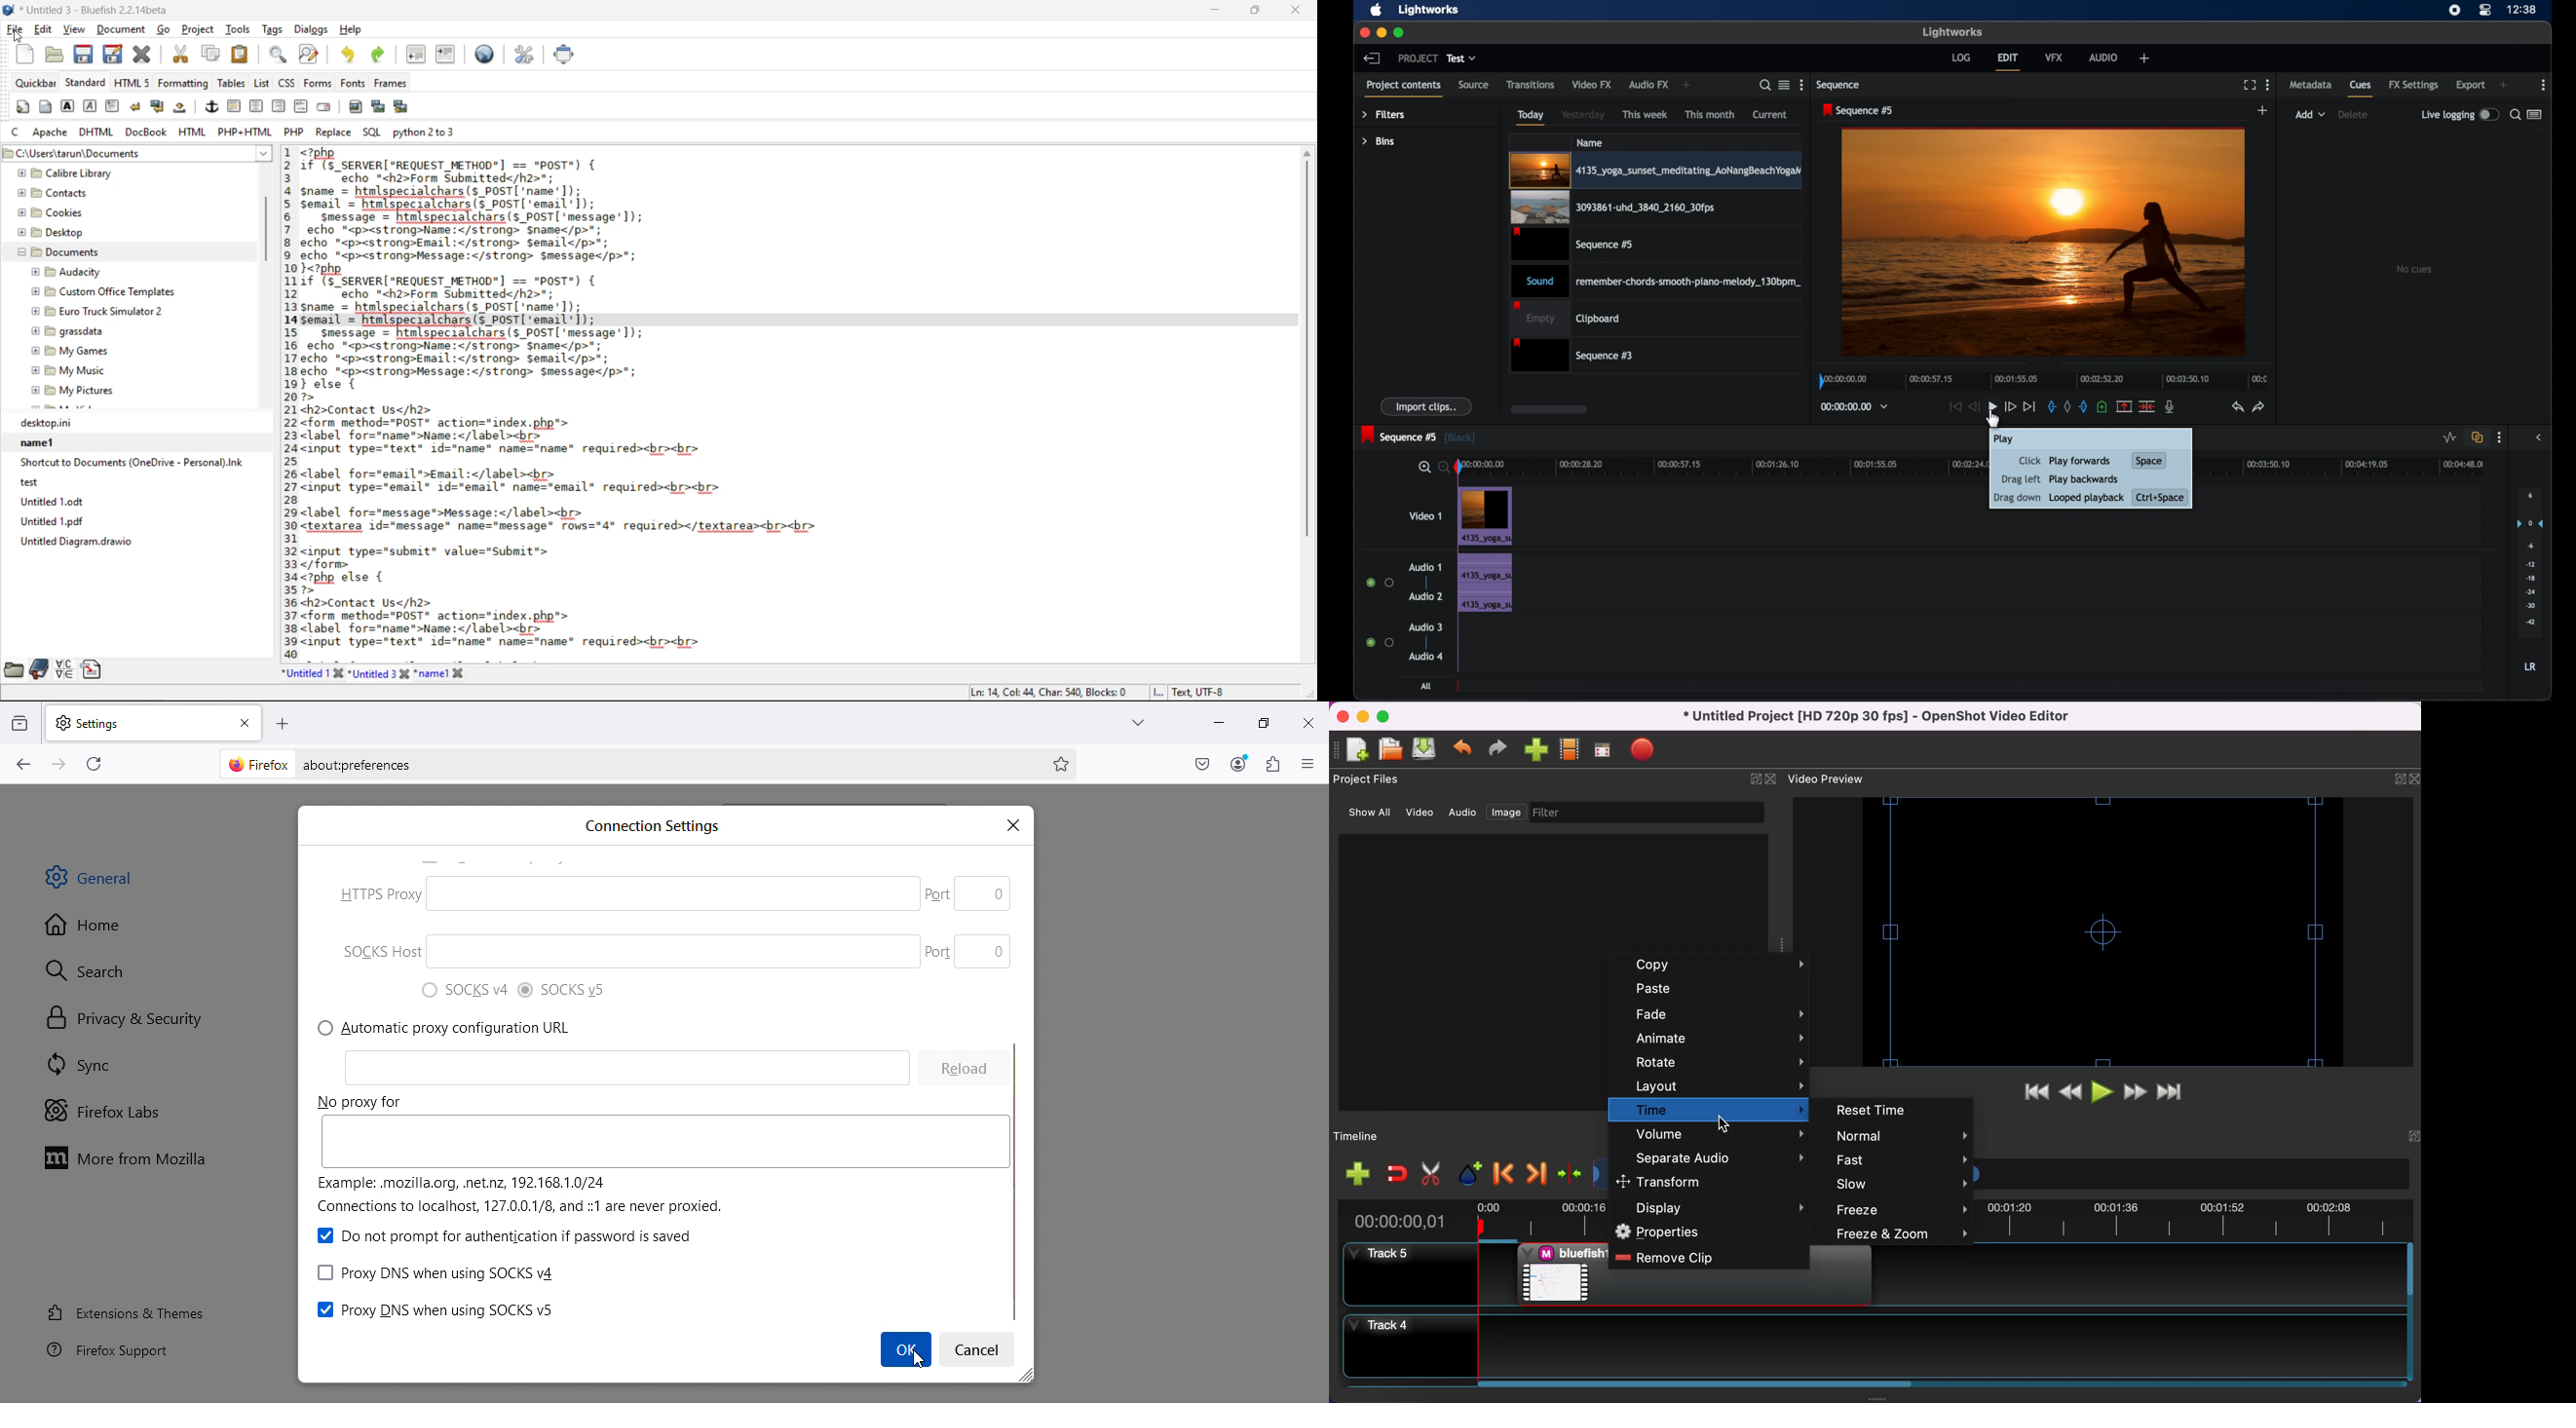 The width and height of the screenshot is (2576, 1428). What do you see at coordinates (347, 54) in the screenshot?
I see `undo` at bounding box center [347, 54].